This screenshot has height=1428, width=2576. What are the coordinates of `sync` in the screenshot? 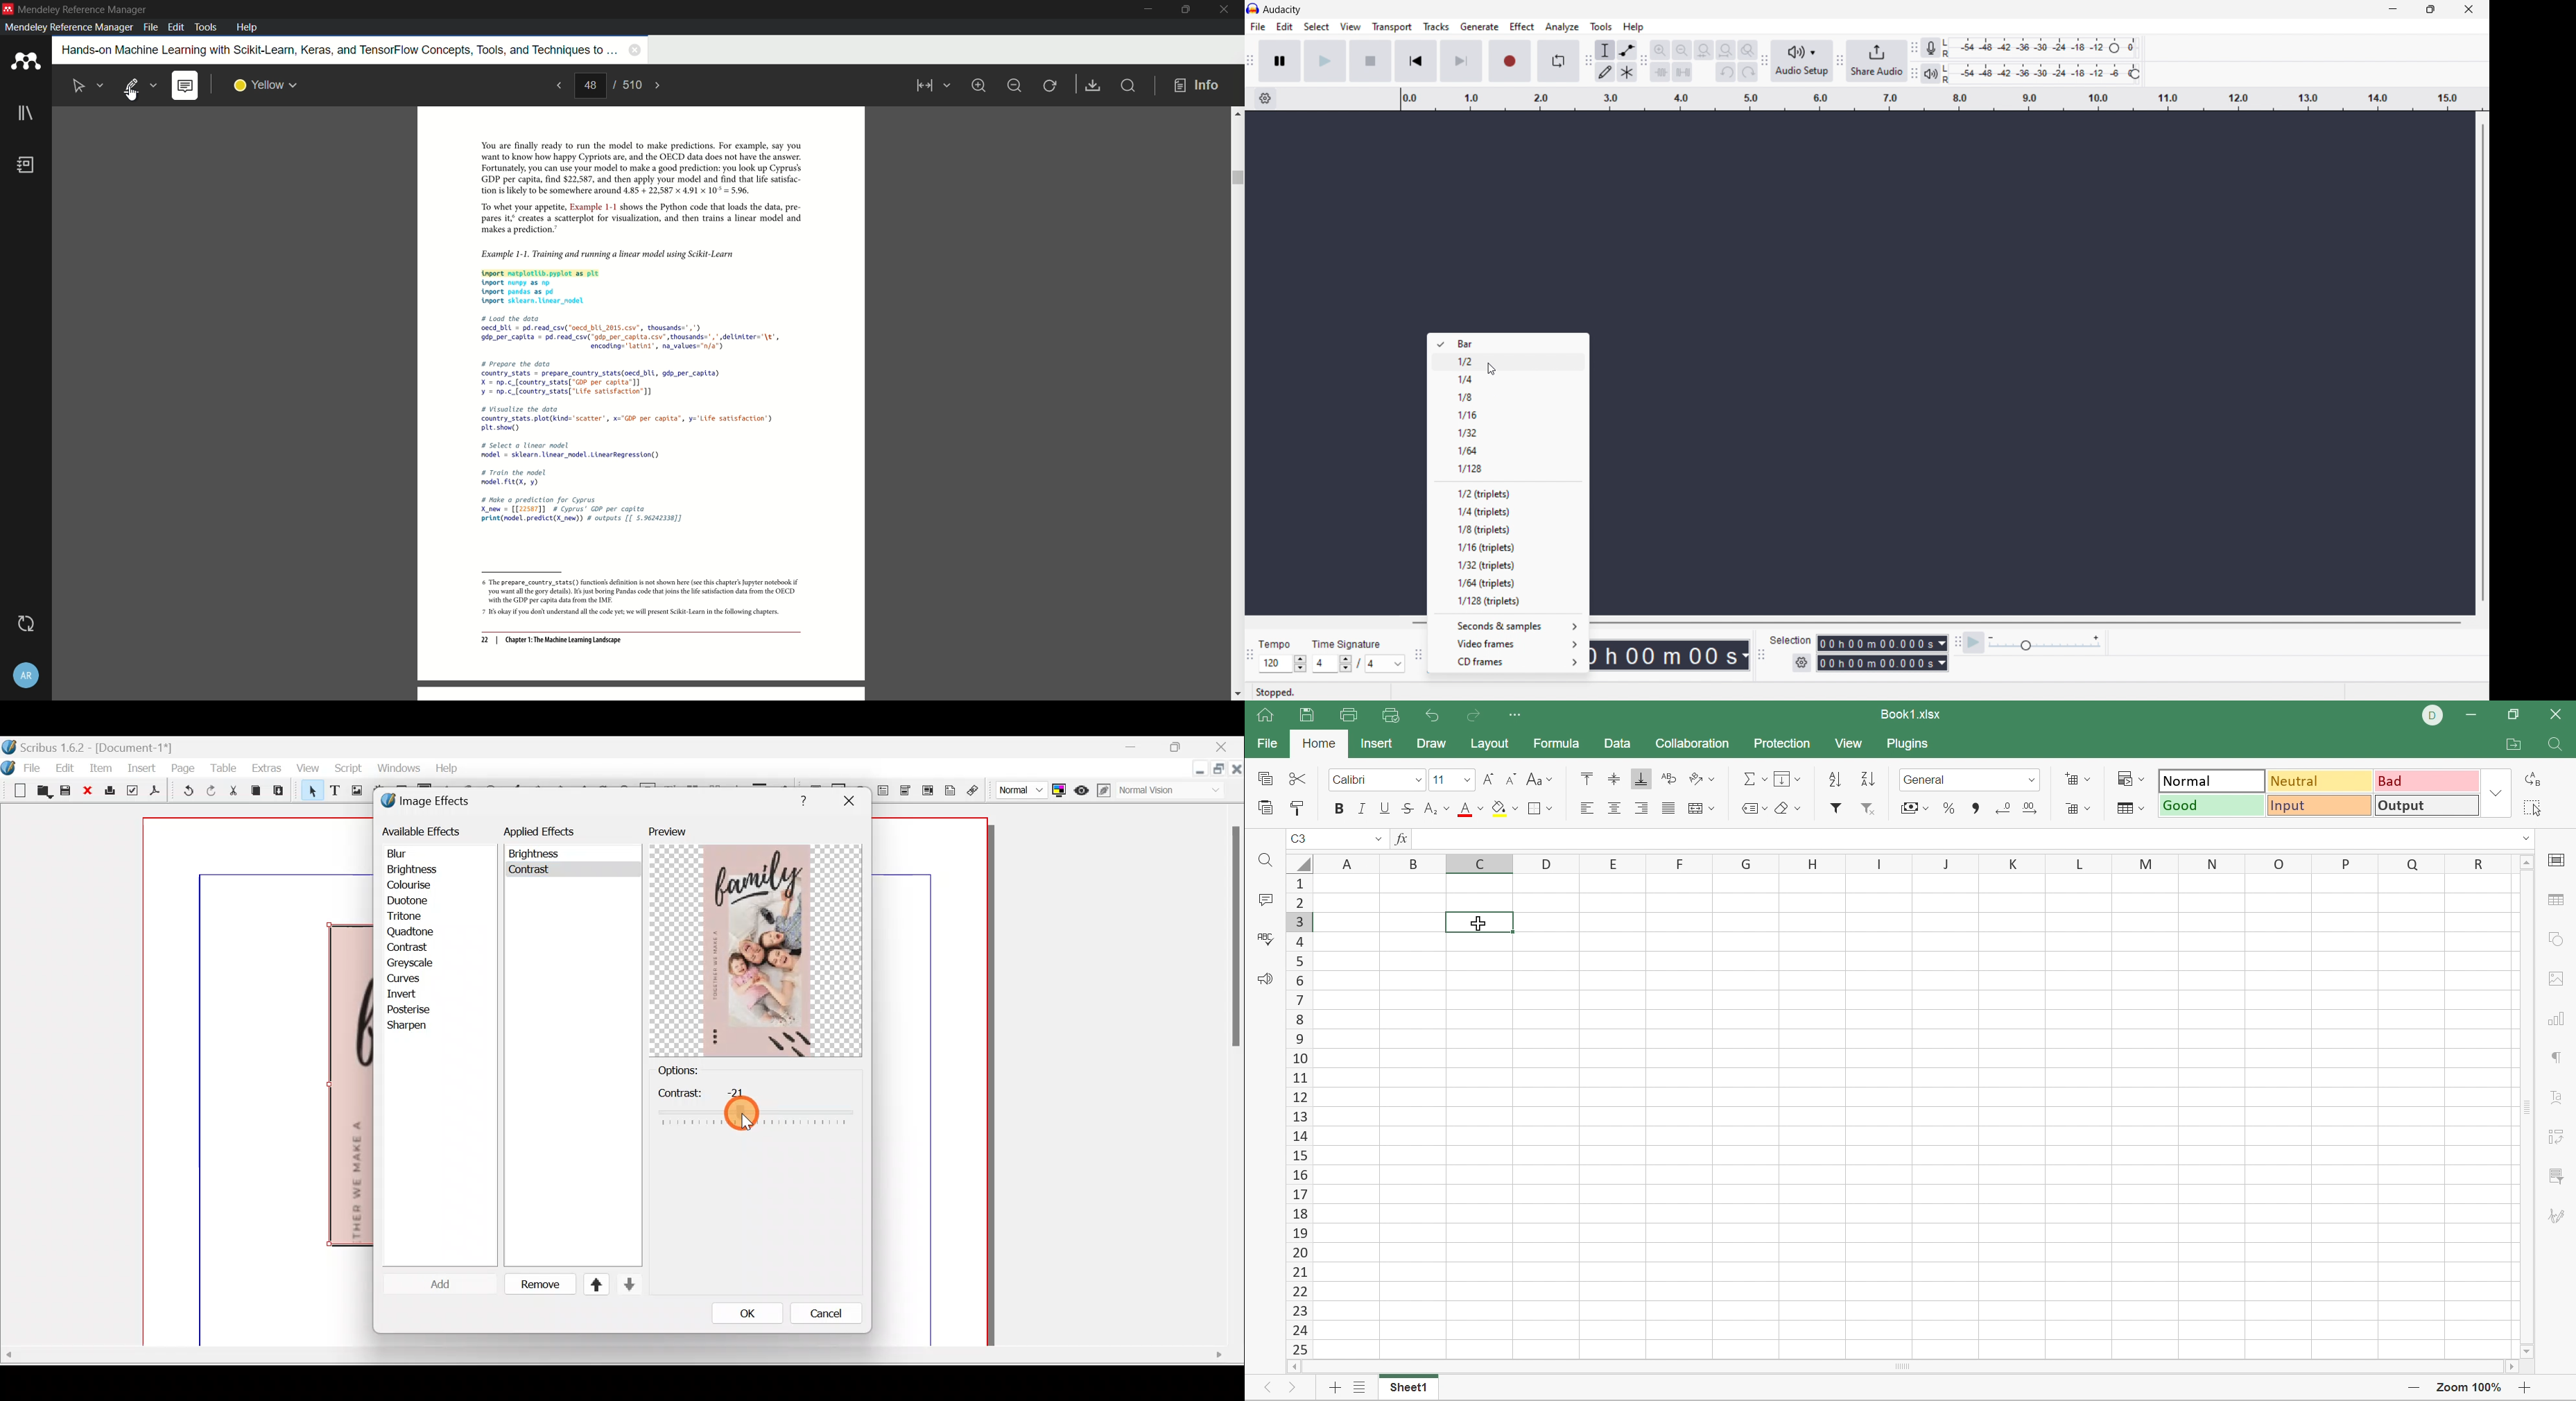 It's located at (27, 623).